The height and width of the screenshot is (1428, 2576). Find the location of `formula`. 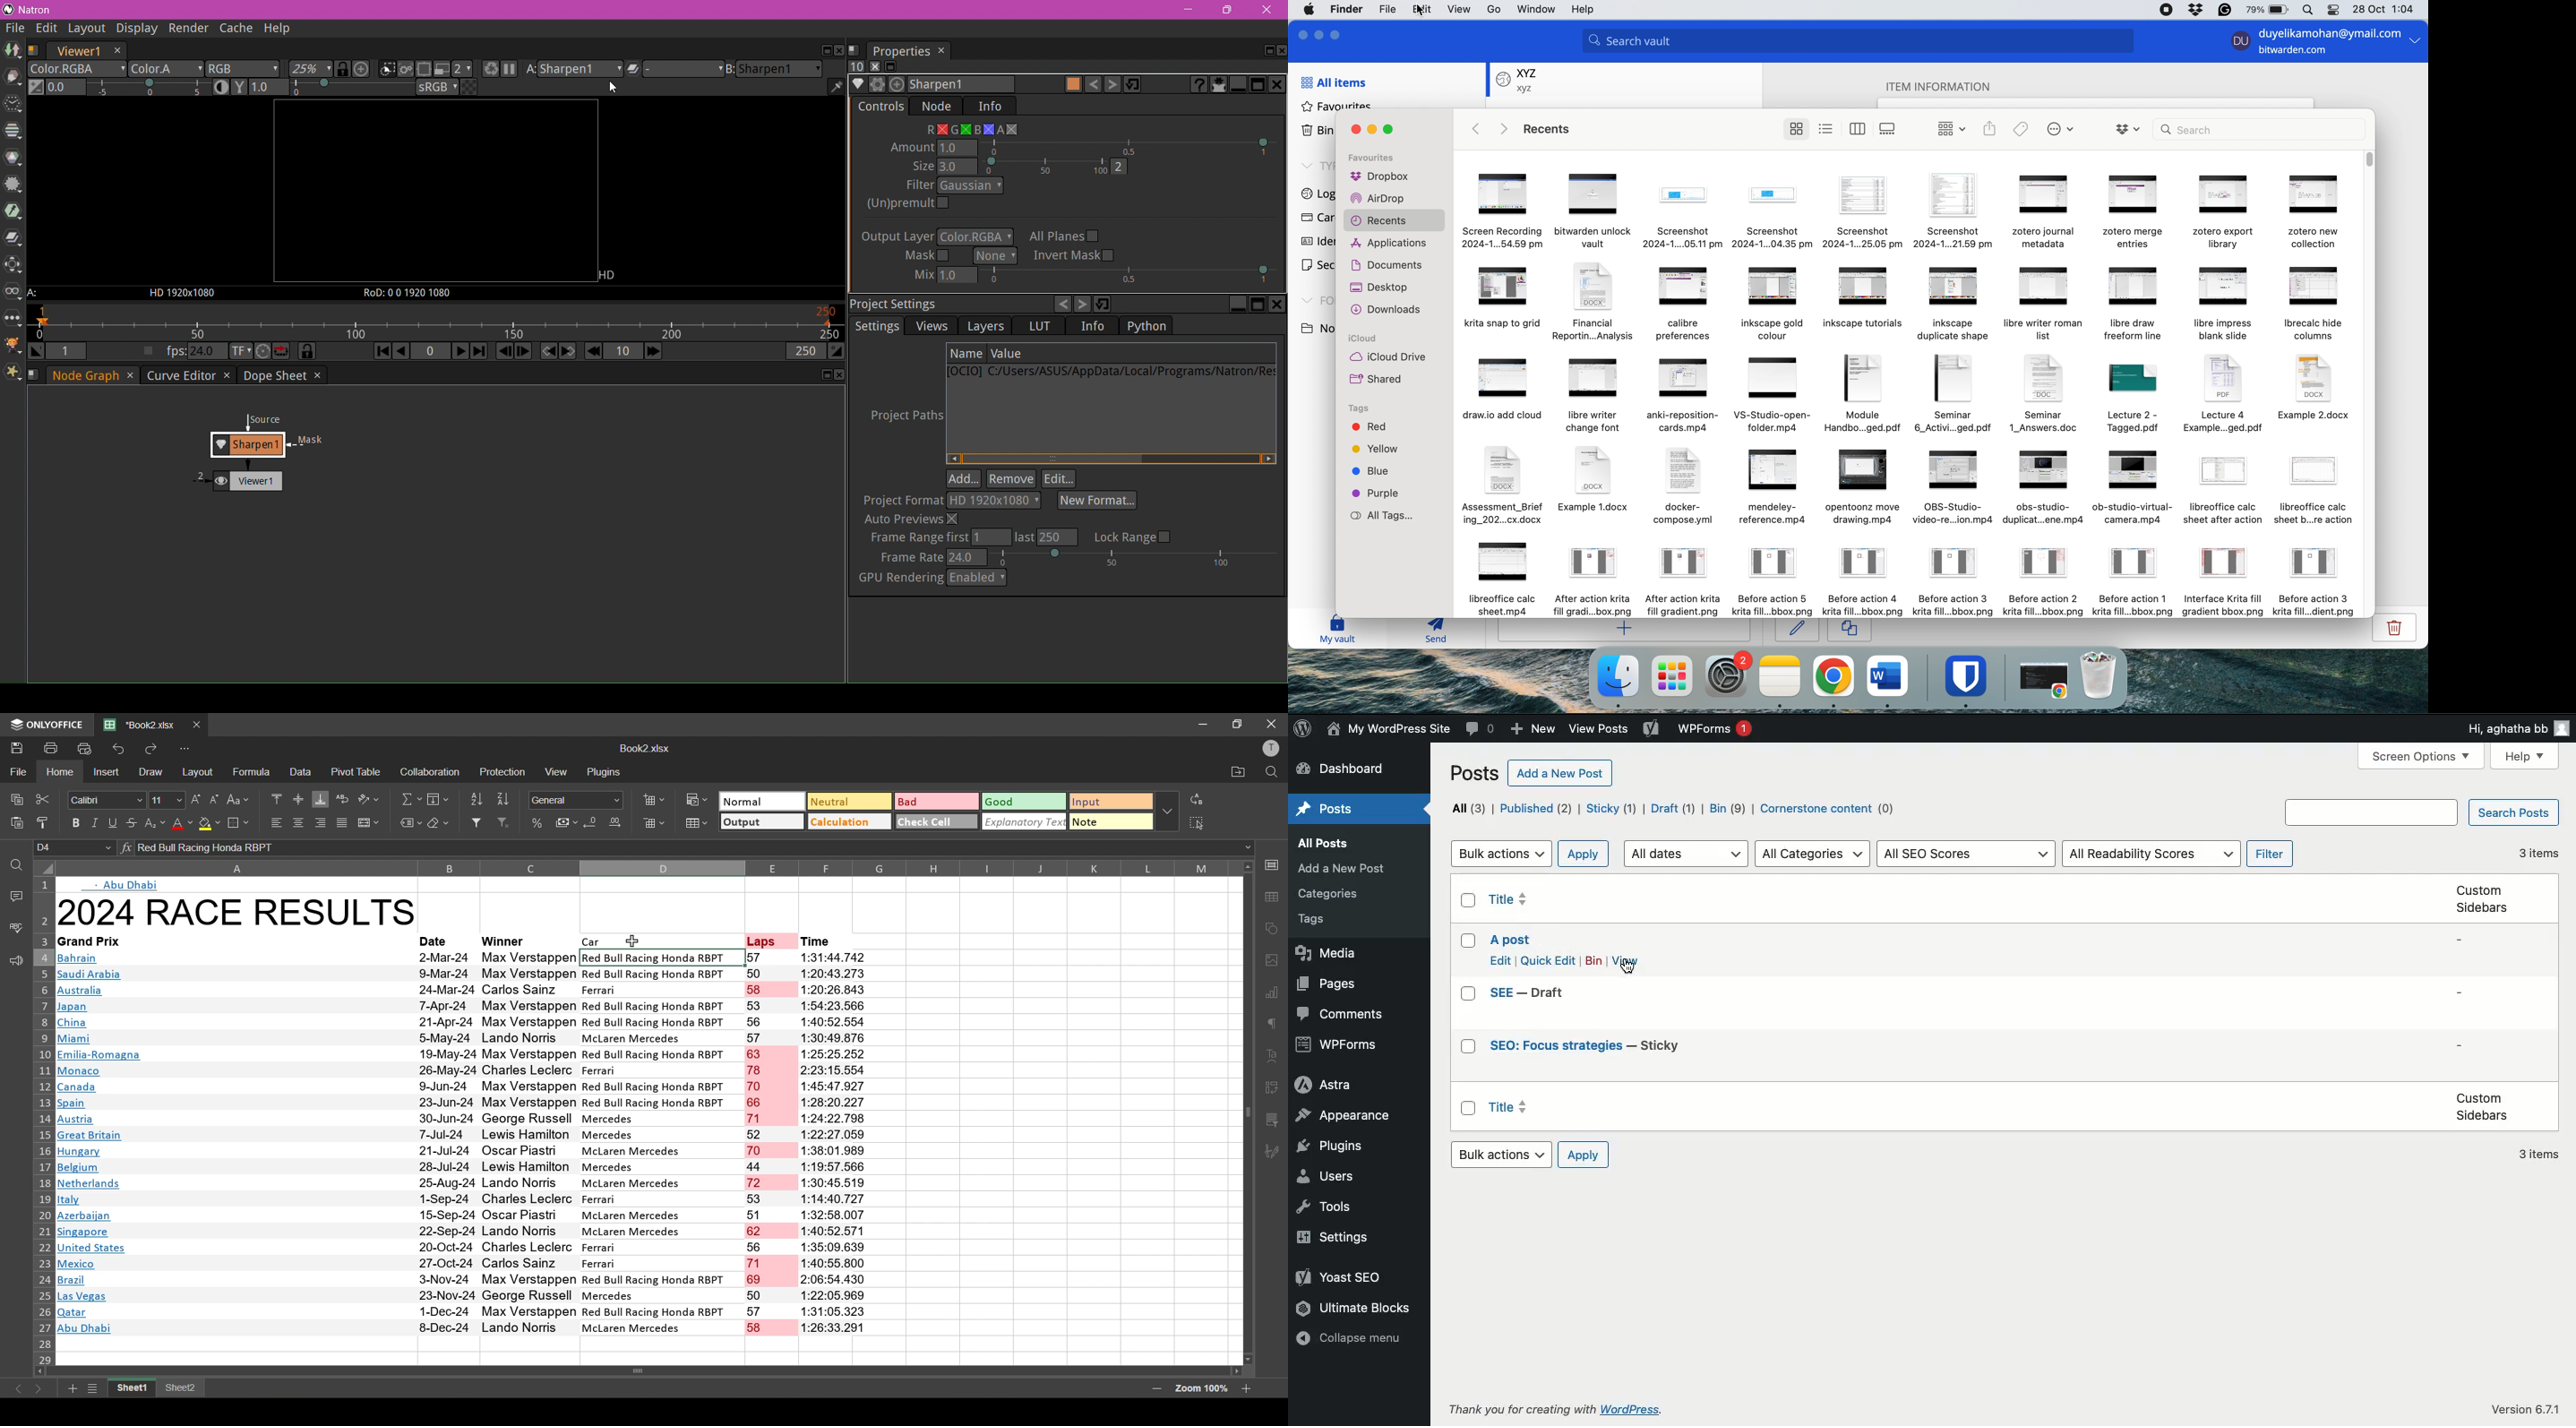

formula is located at coordinates (252, 773).